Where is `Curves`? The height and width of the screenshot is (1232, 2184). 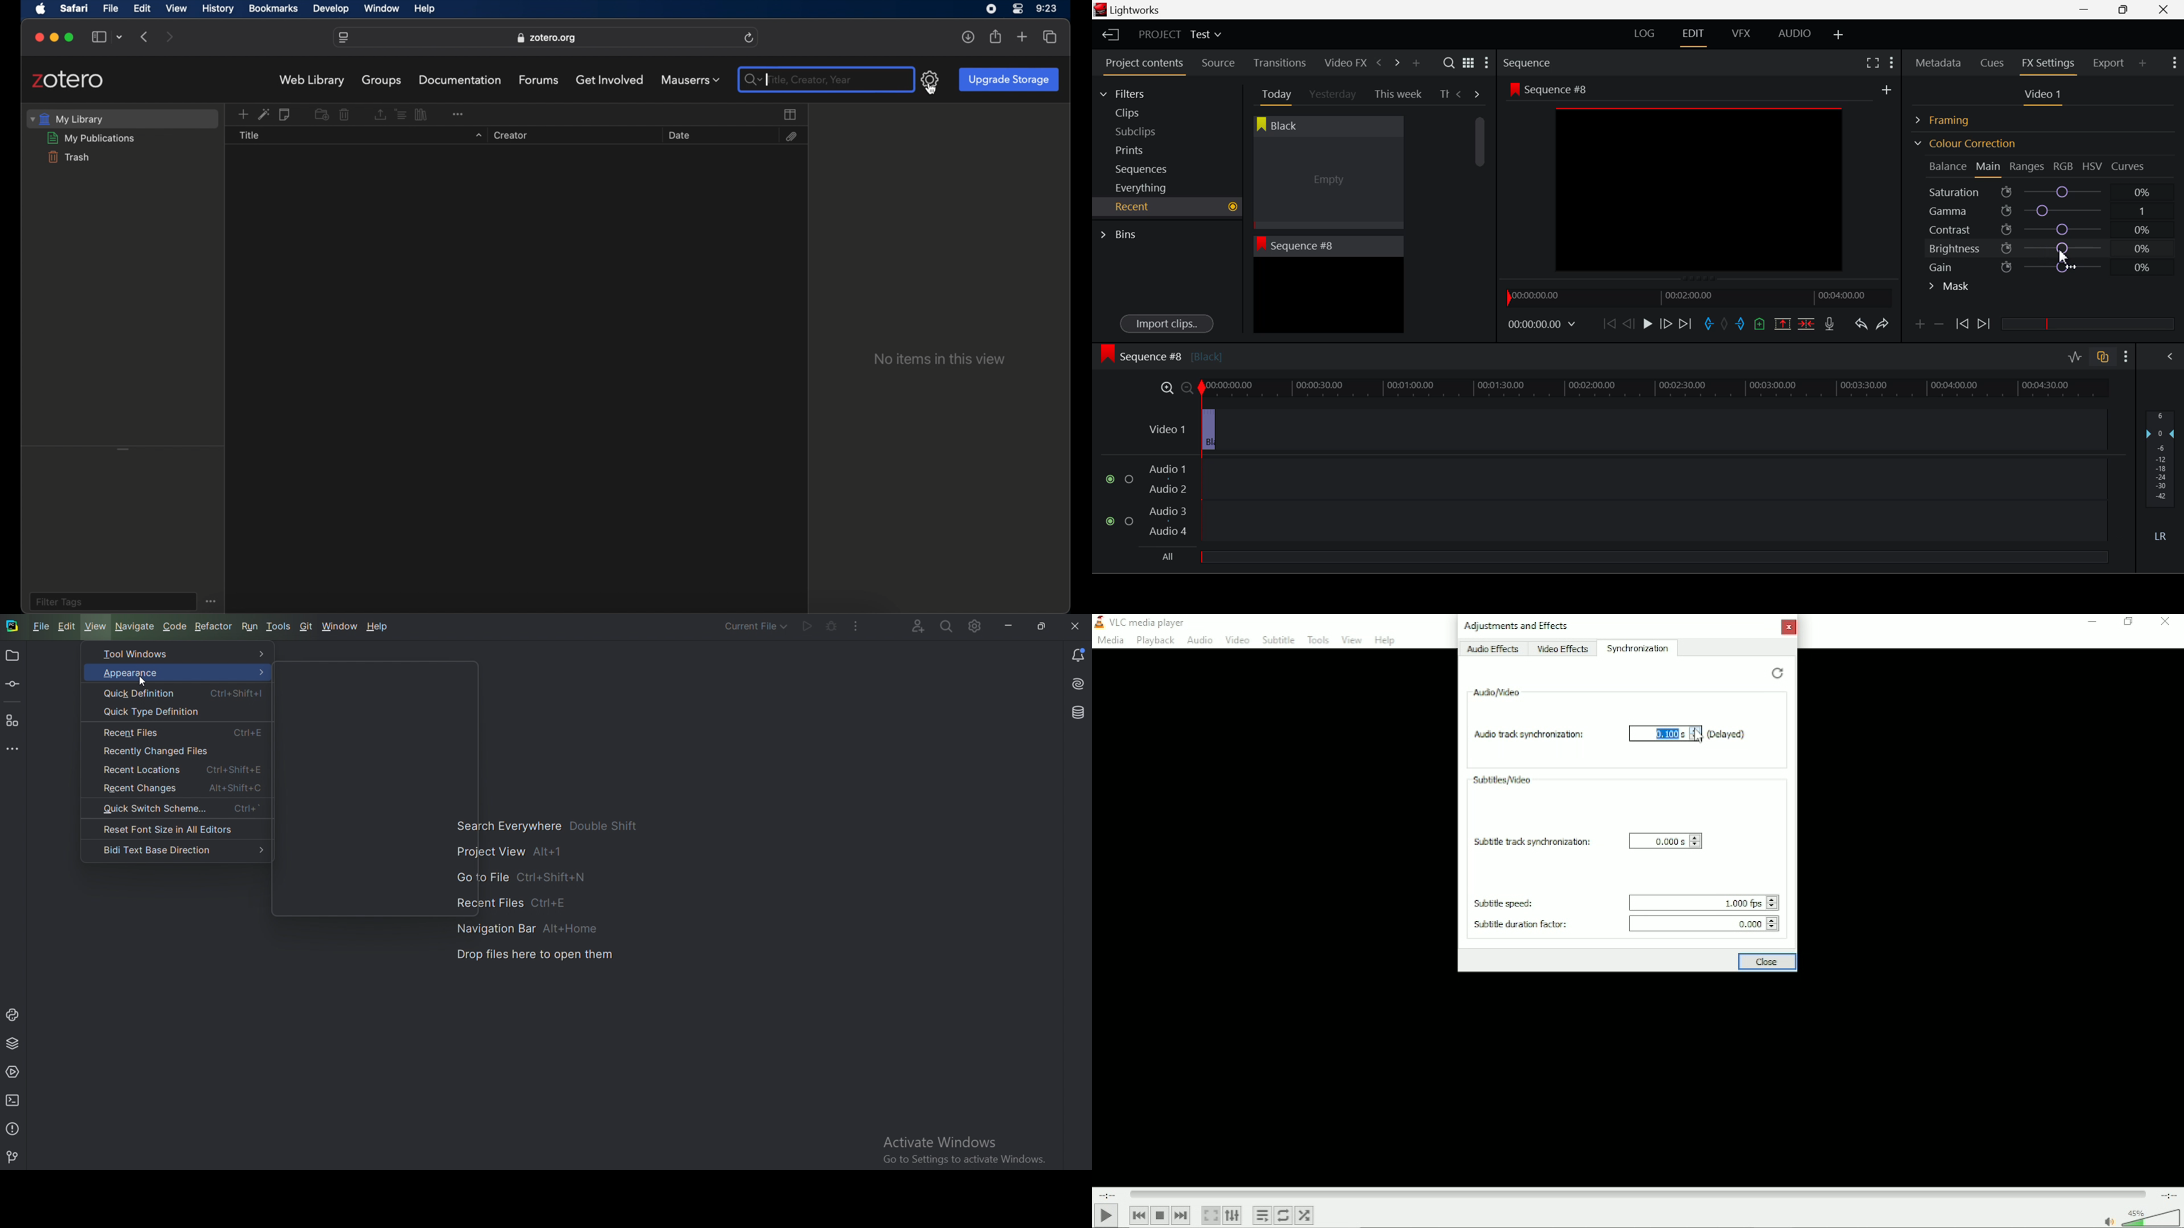
Curves is located at coordinates (2129, 166).